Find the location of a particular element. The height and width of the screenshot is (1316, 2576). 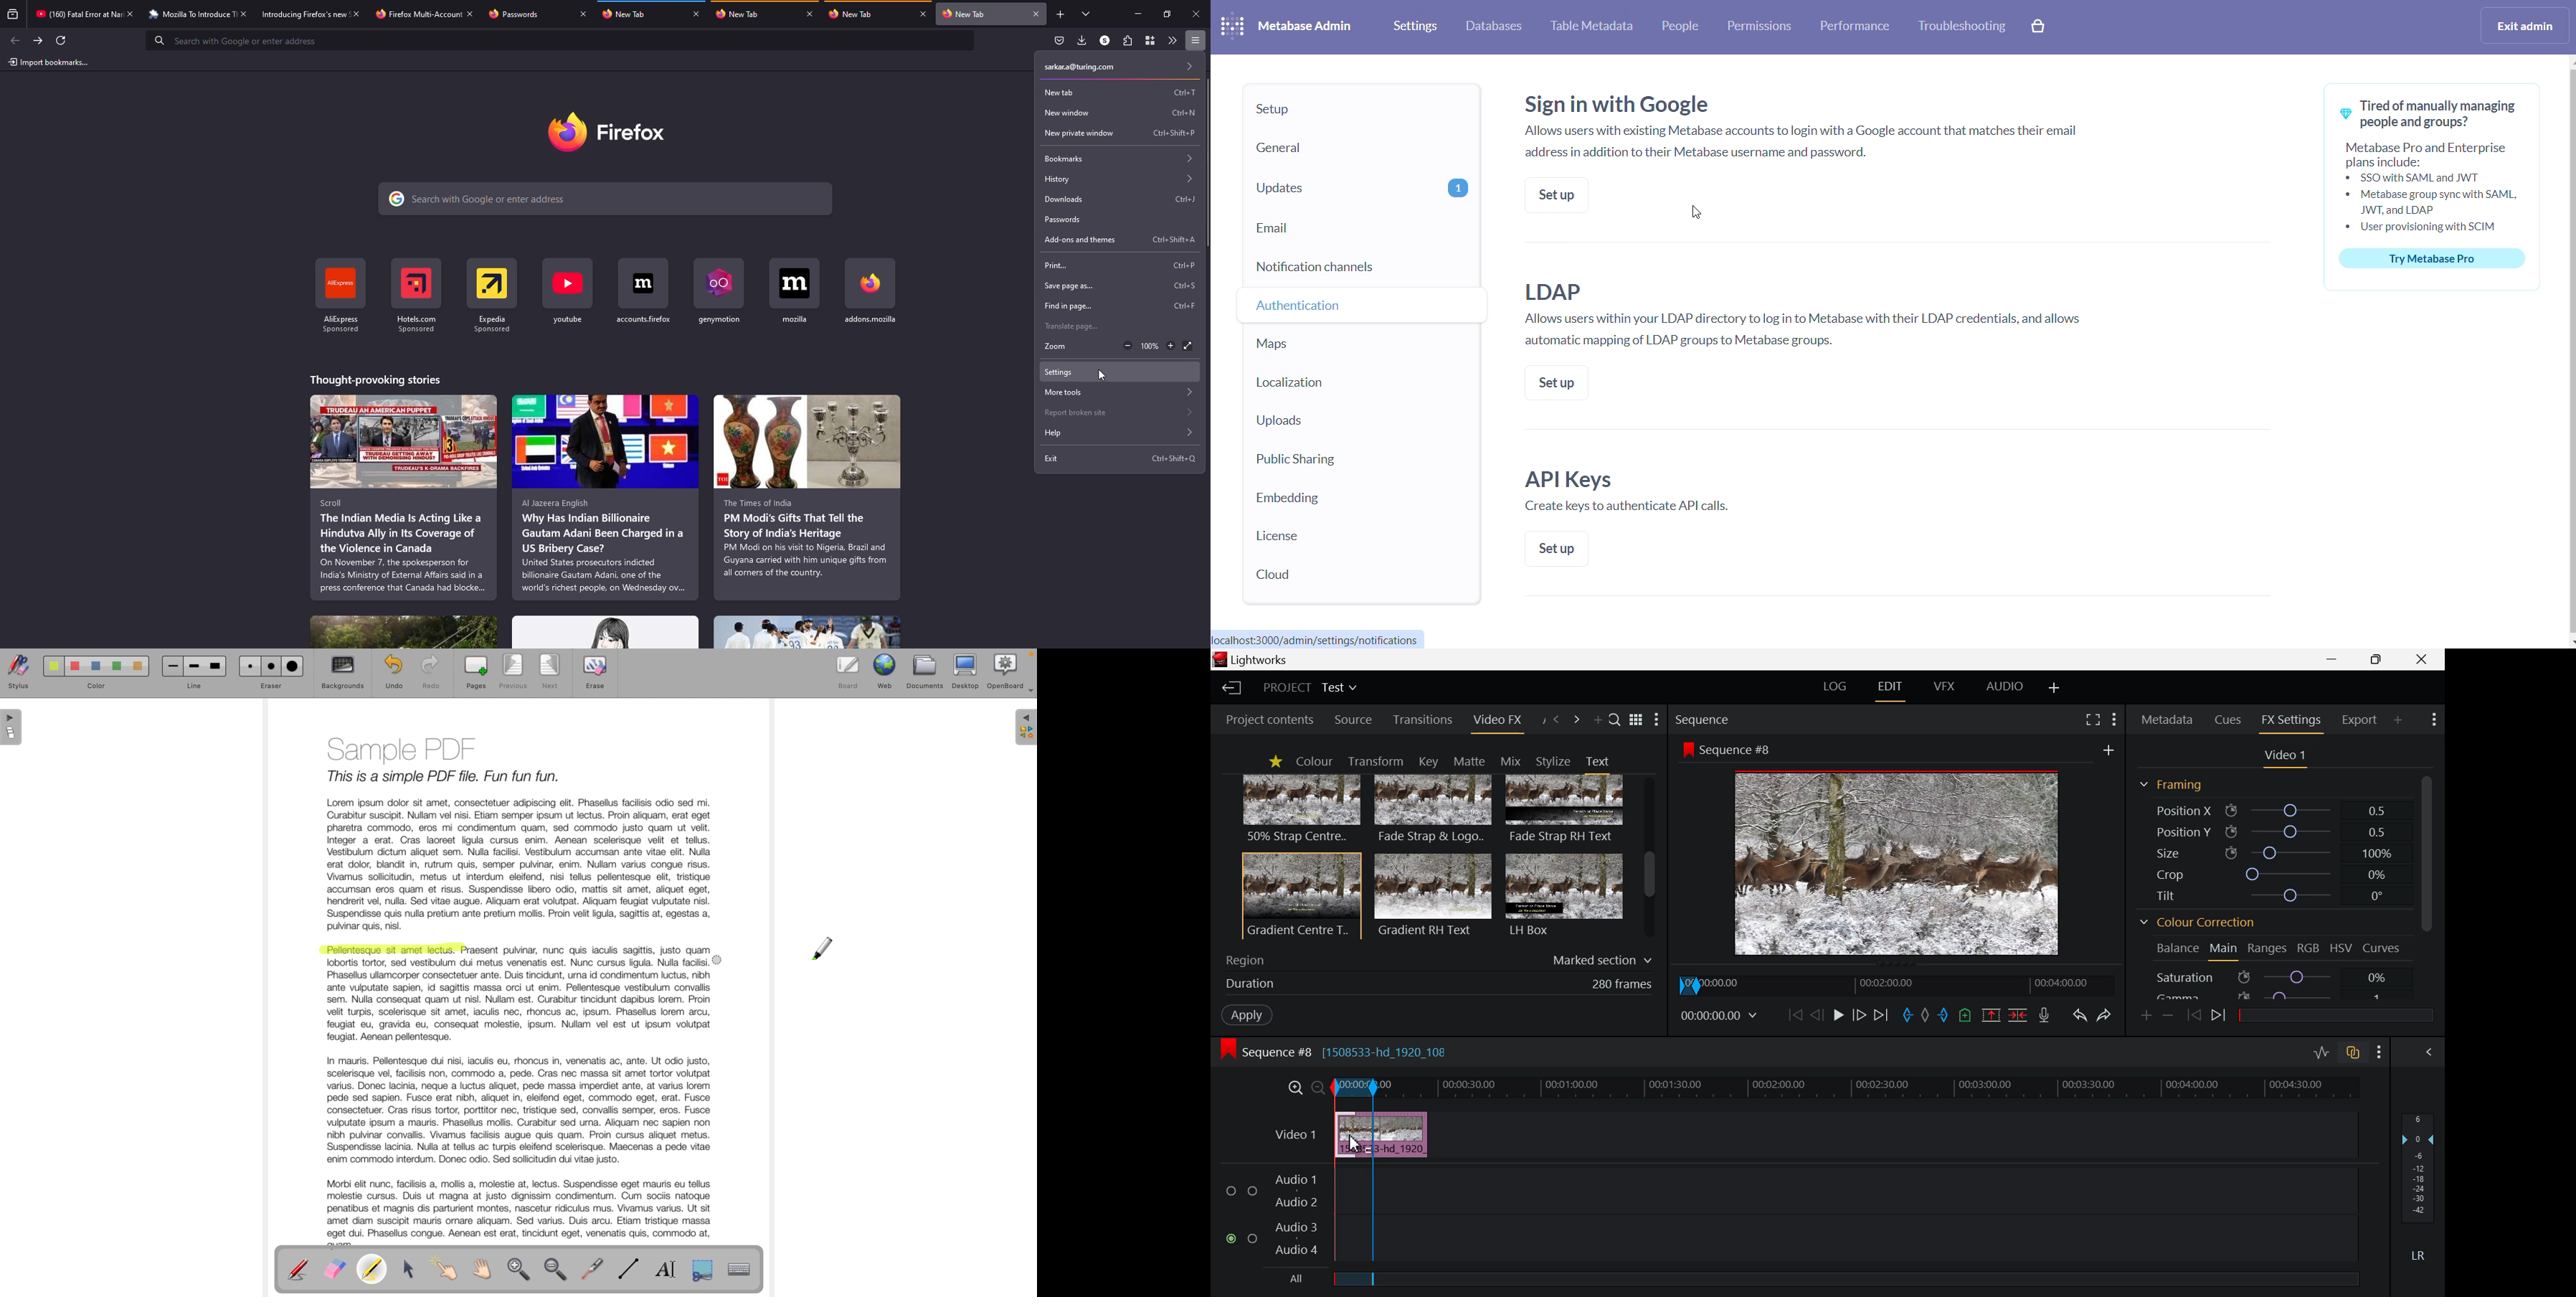

menu is located at coordinates (1194, 40).